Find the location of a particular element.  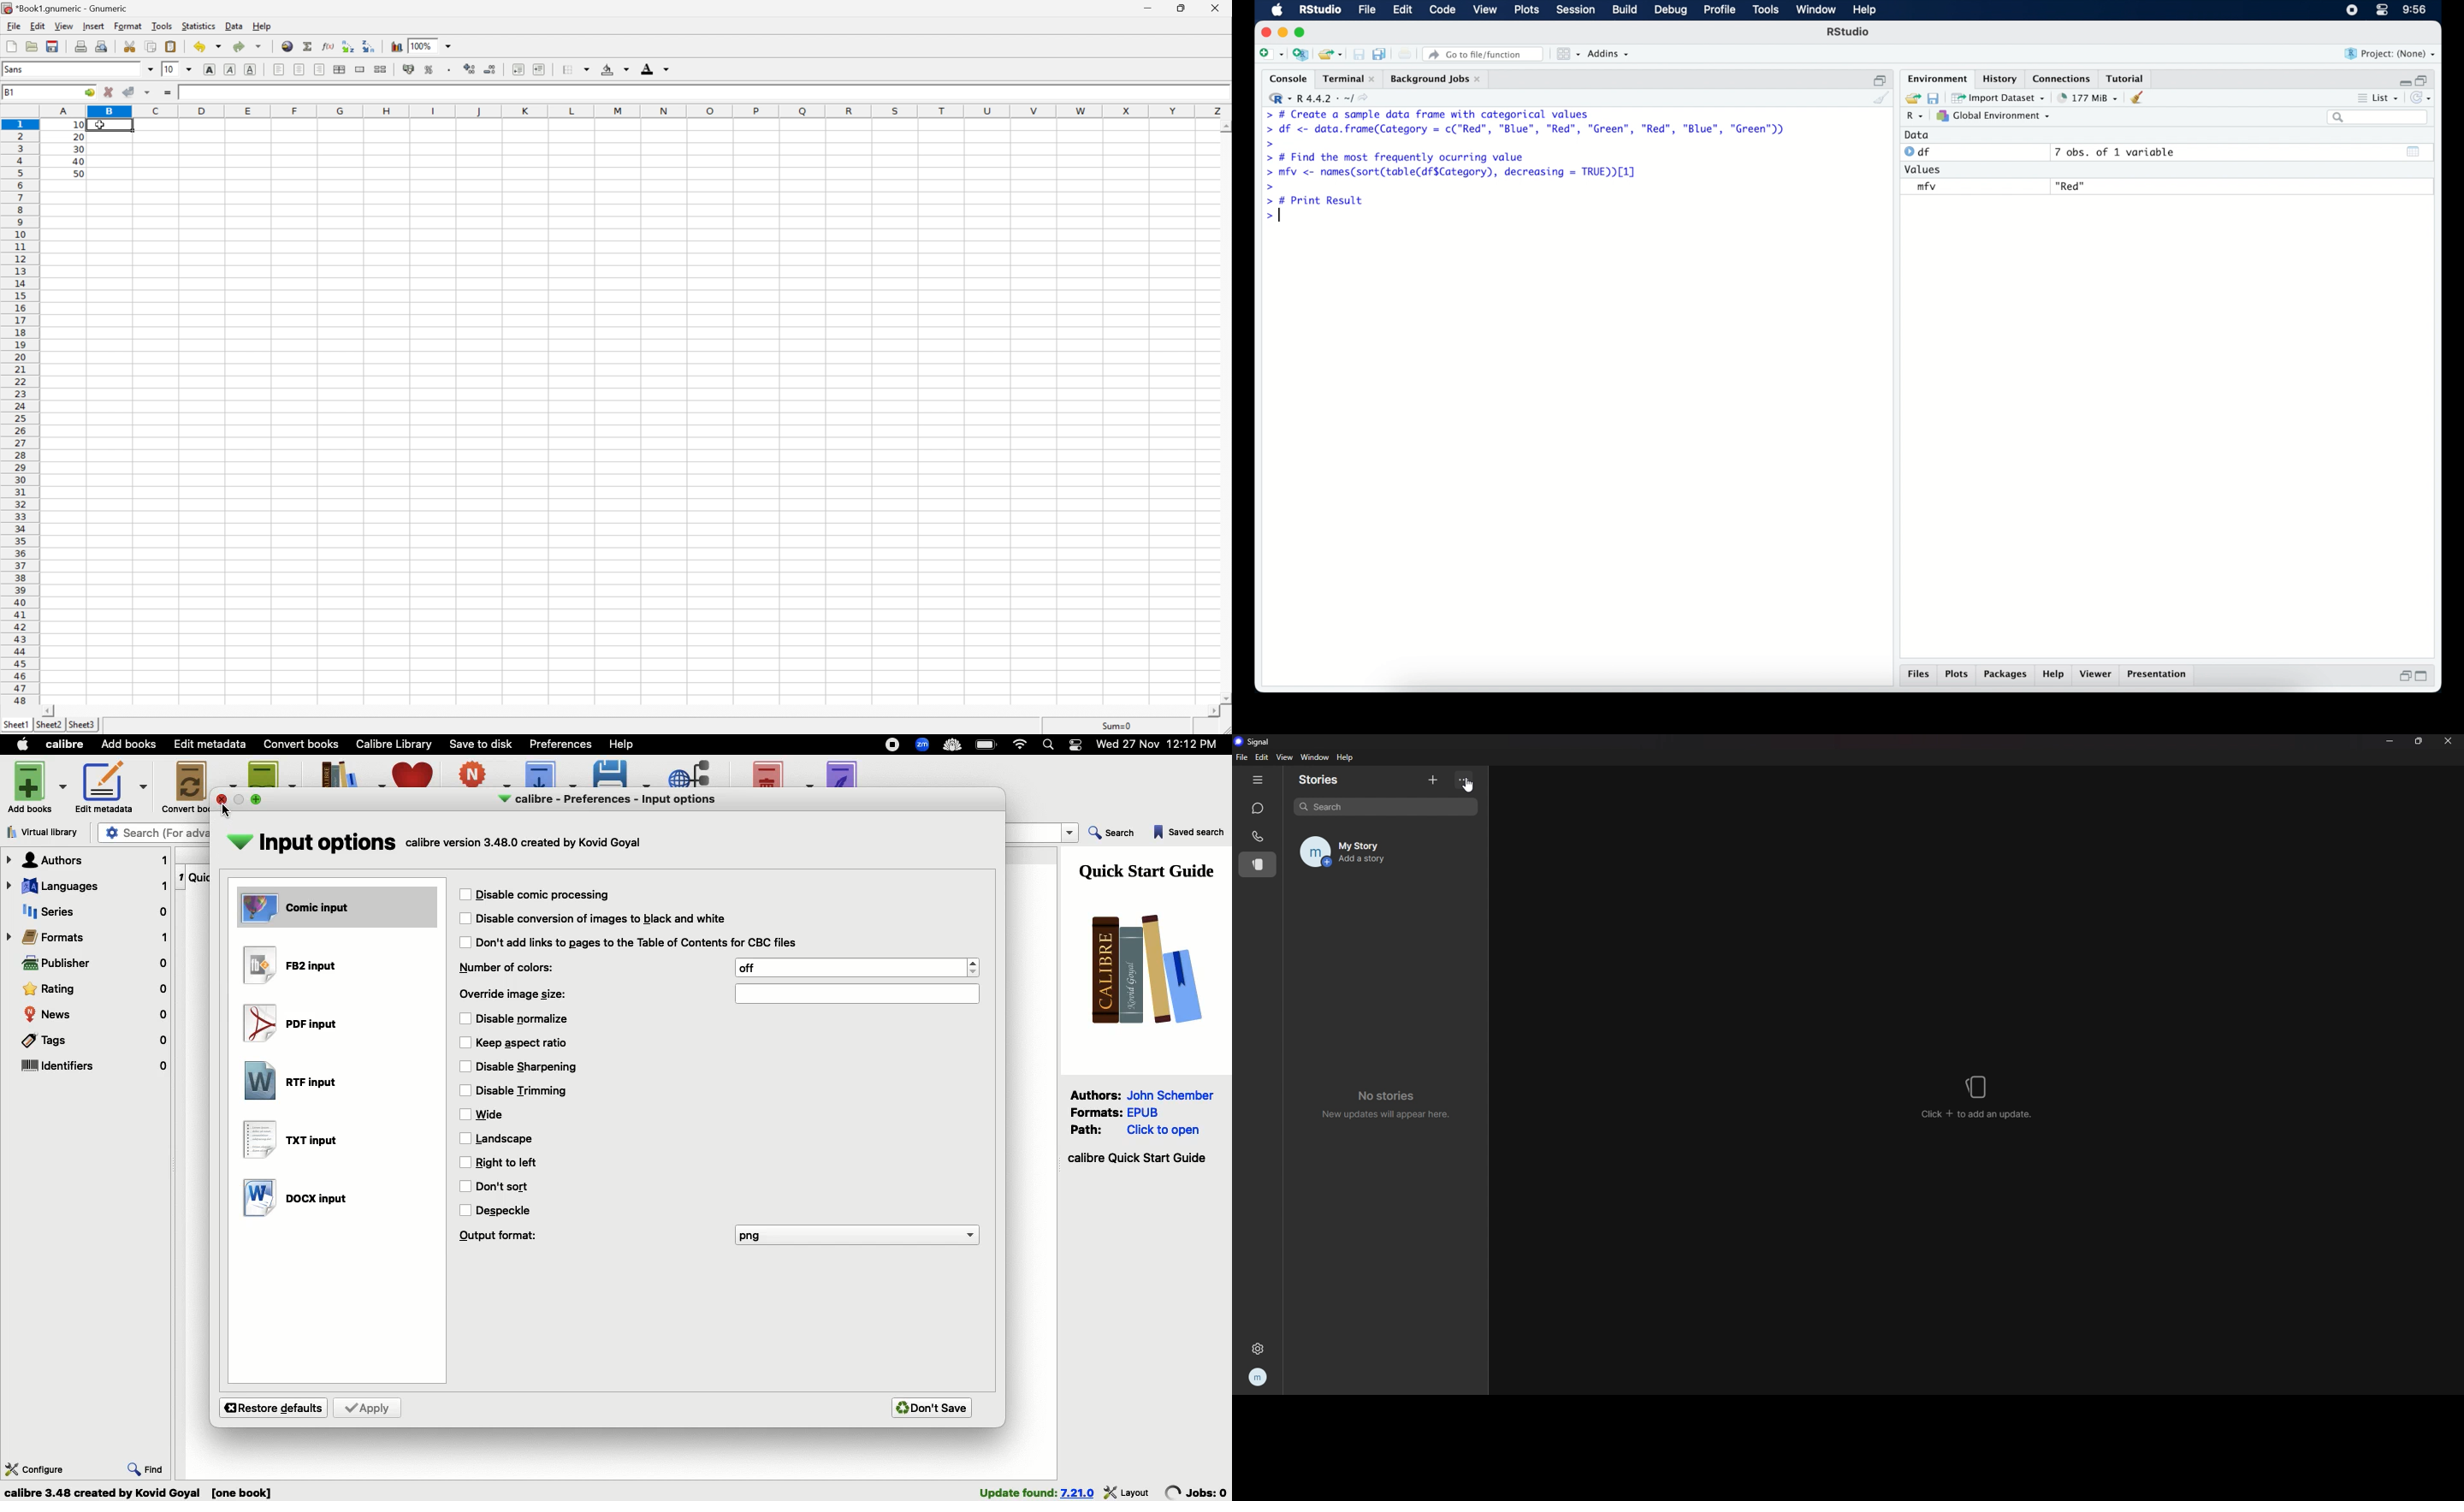

Cursor is located at coordinates (100, 125).